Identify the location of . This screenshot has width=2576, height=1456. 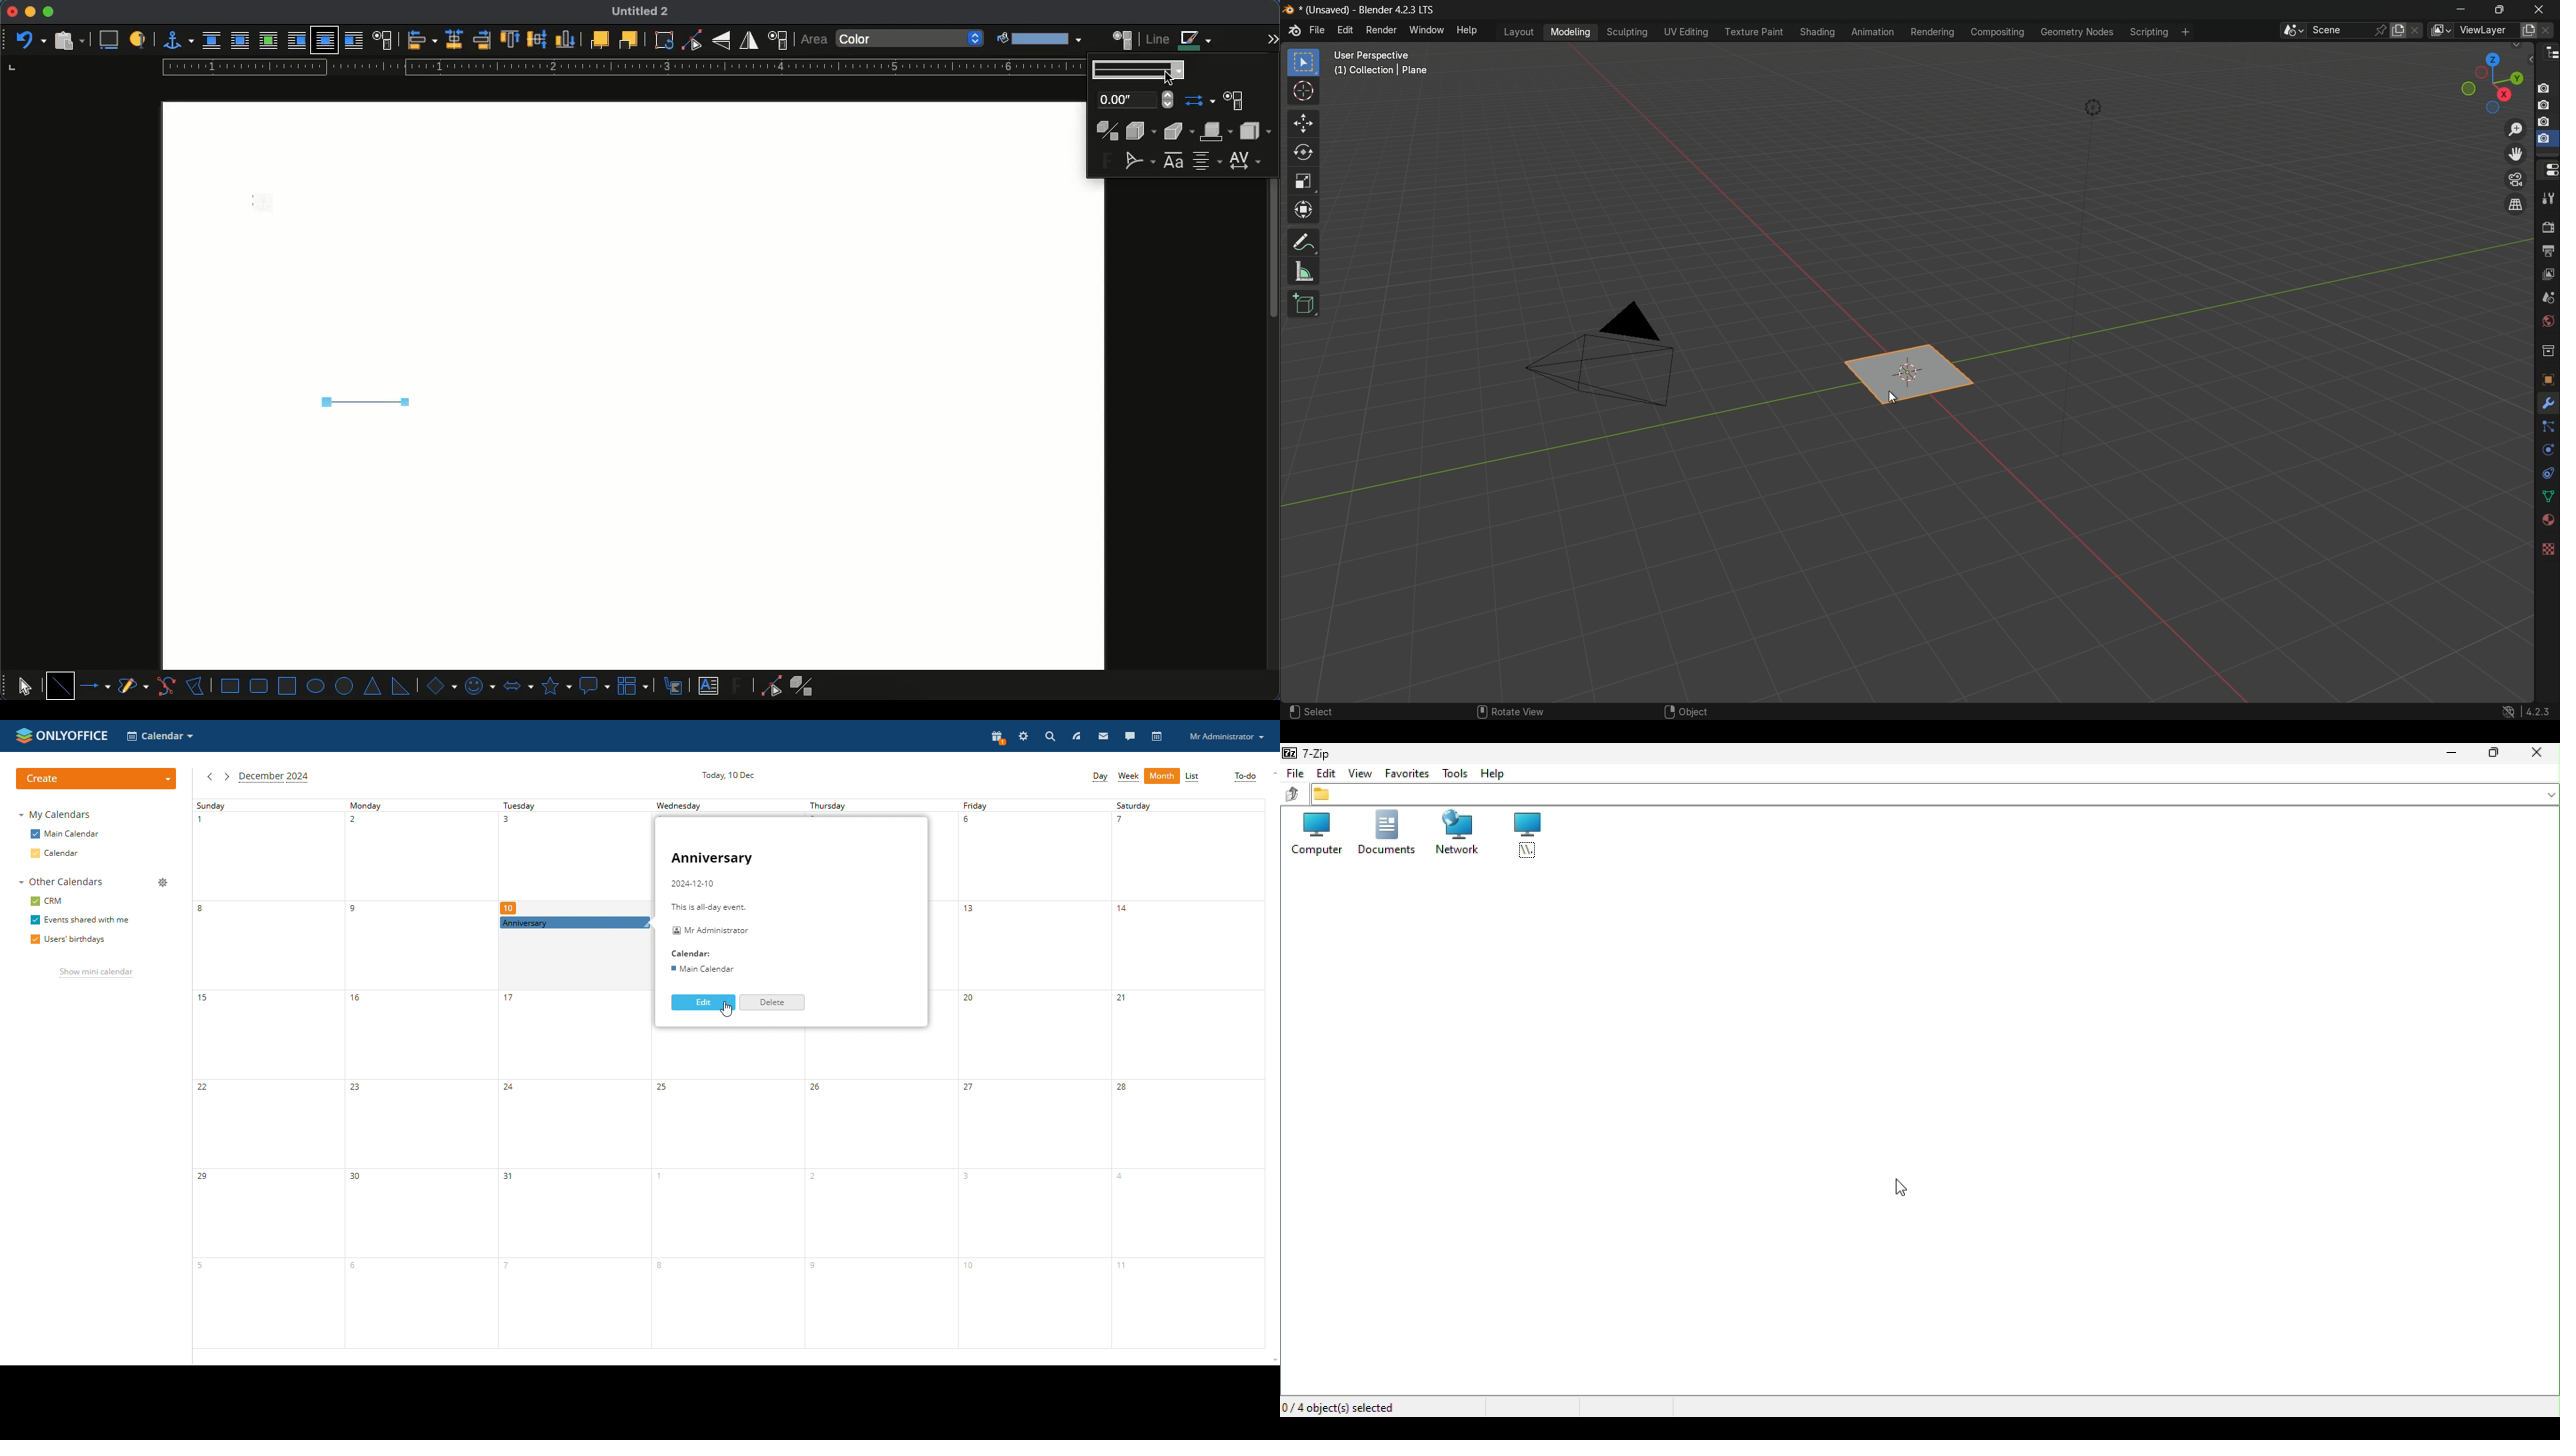
(2547, 321).